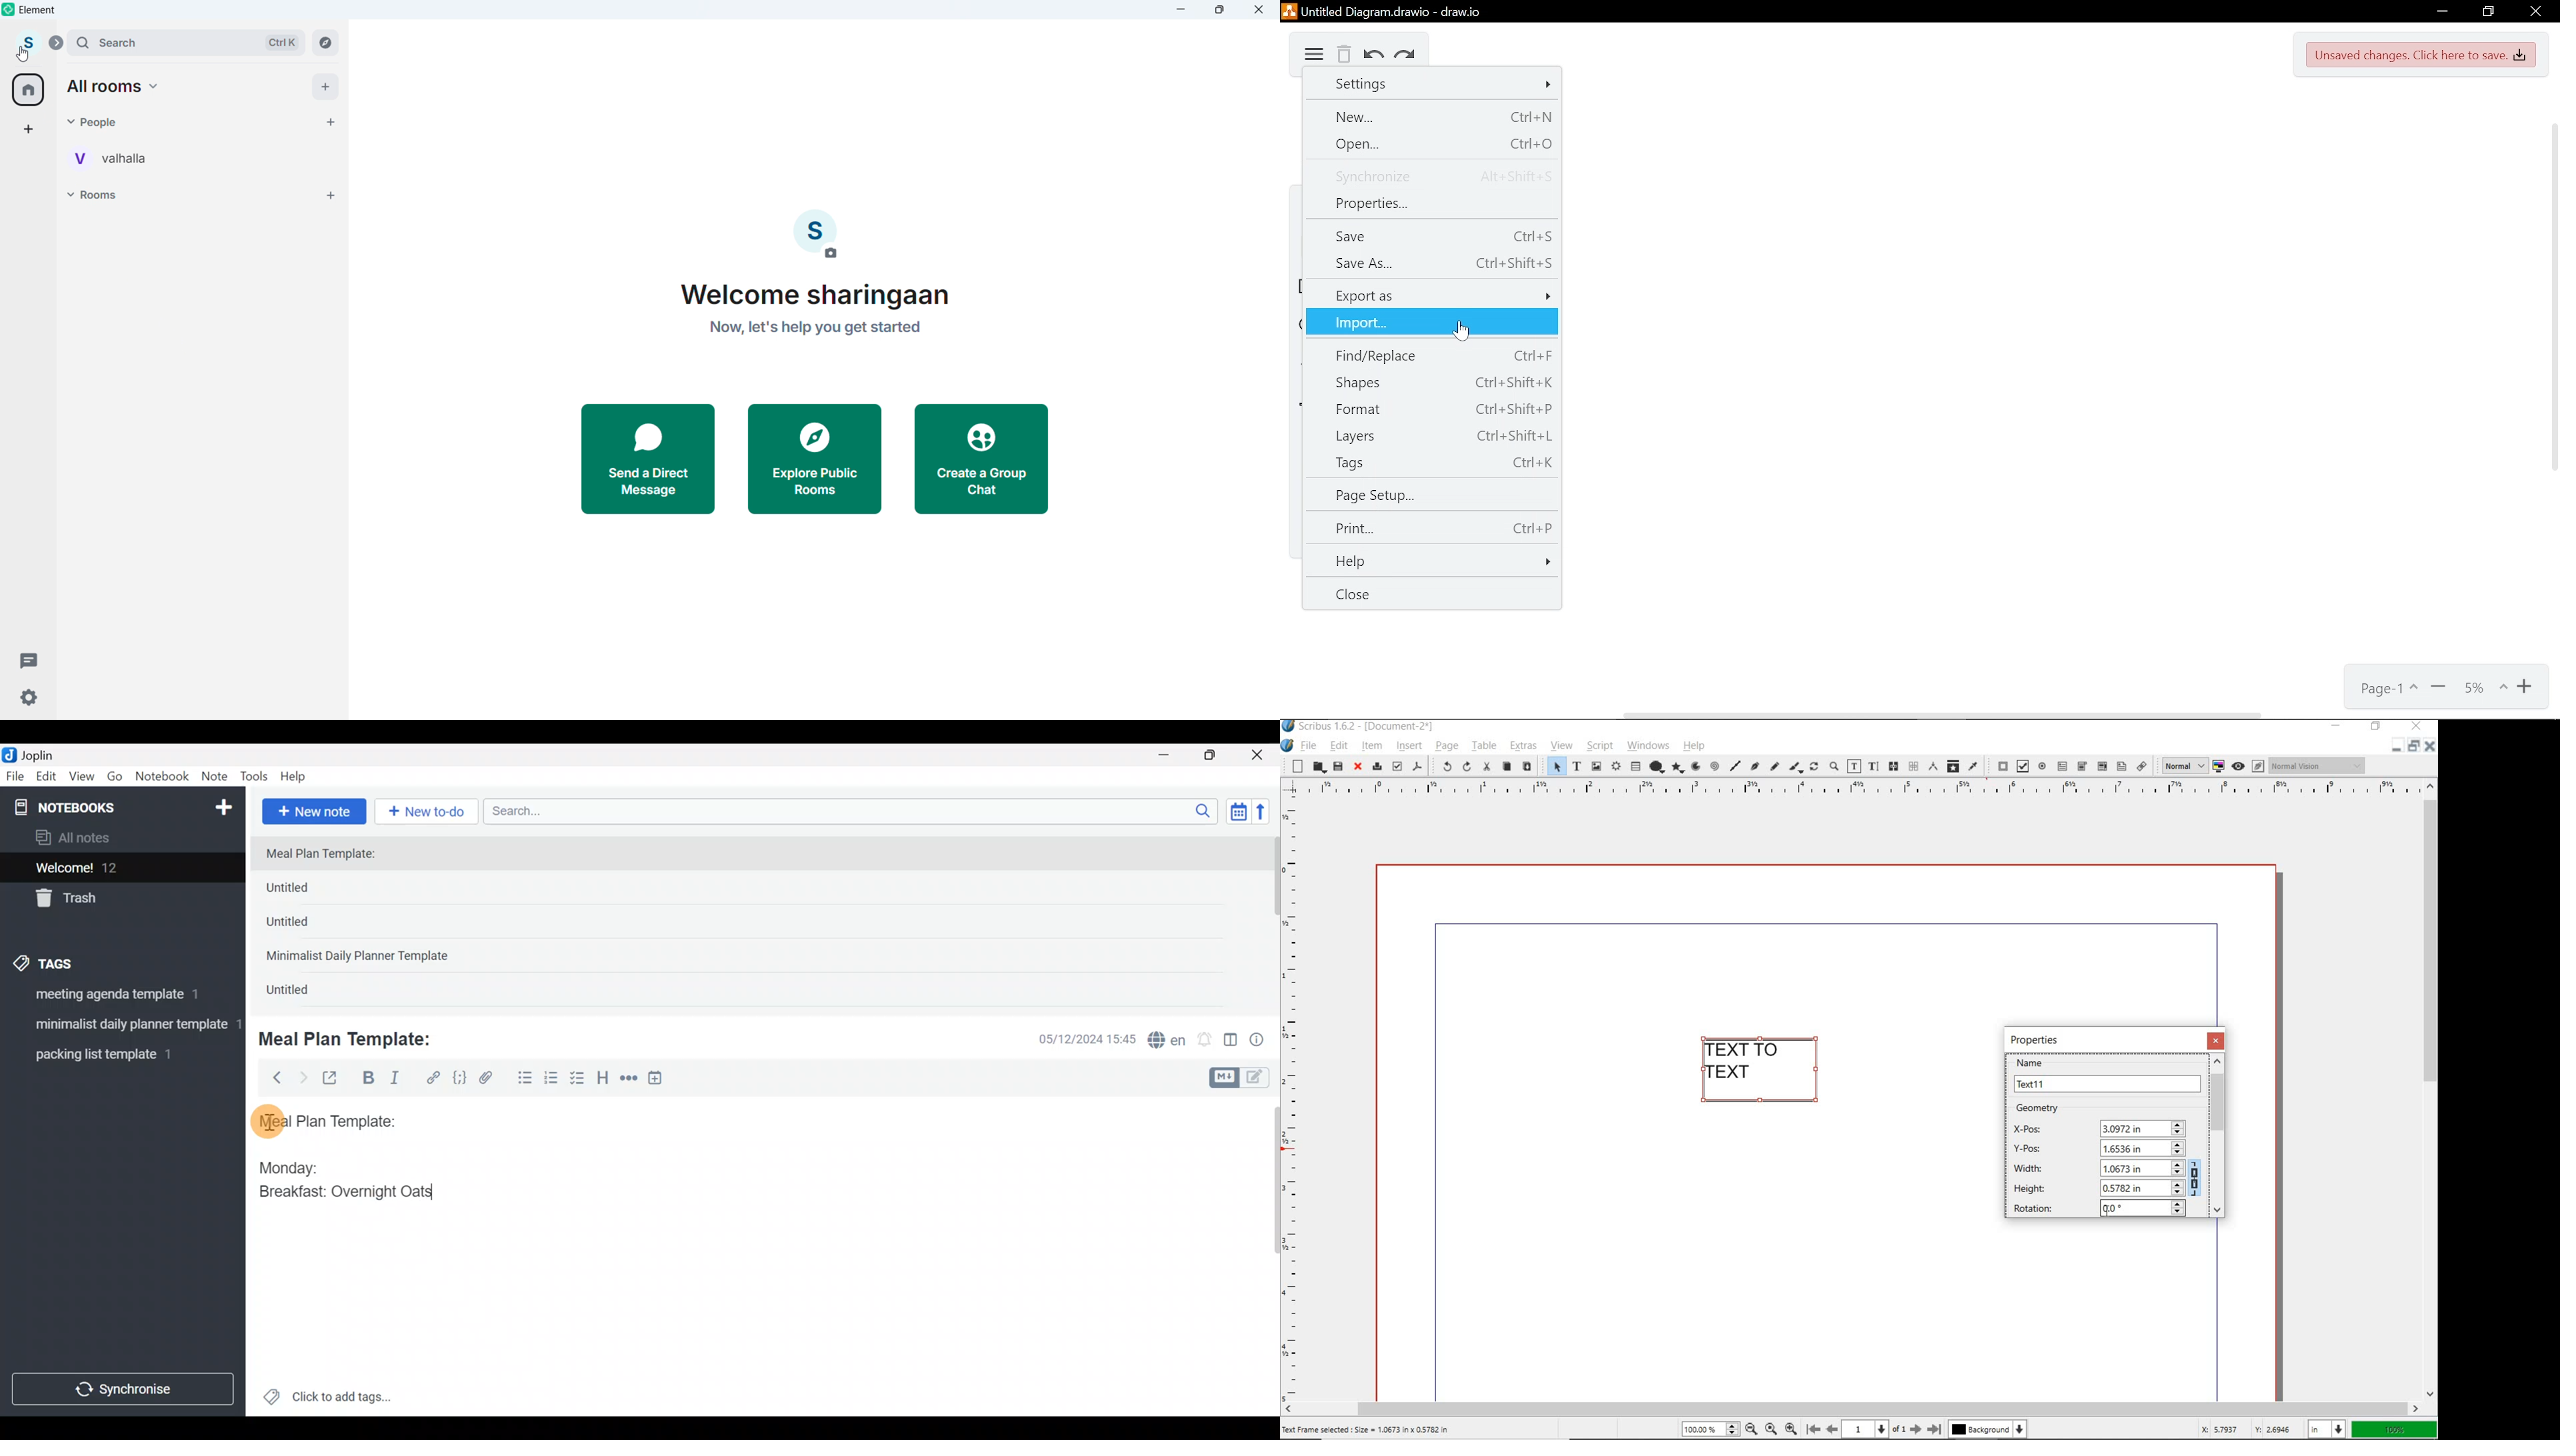  What do you see at coordinates (2416, 748) in the screenshot?
I see `restore` at bounding box center [2416, 748].